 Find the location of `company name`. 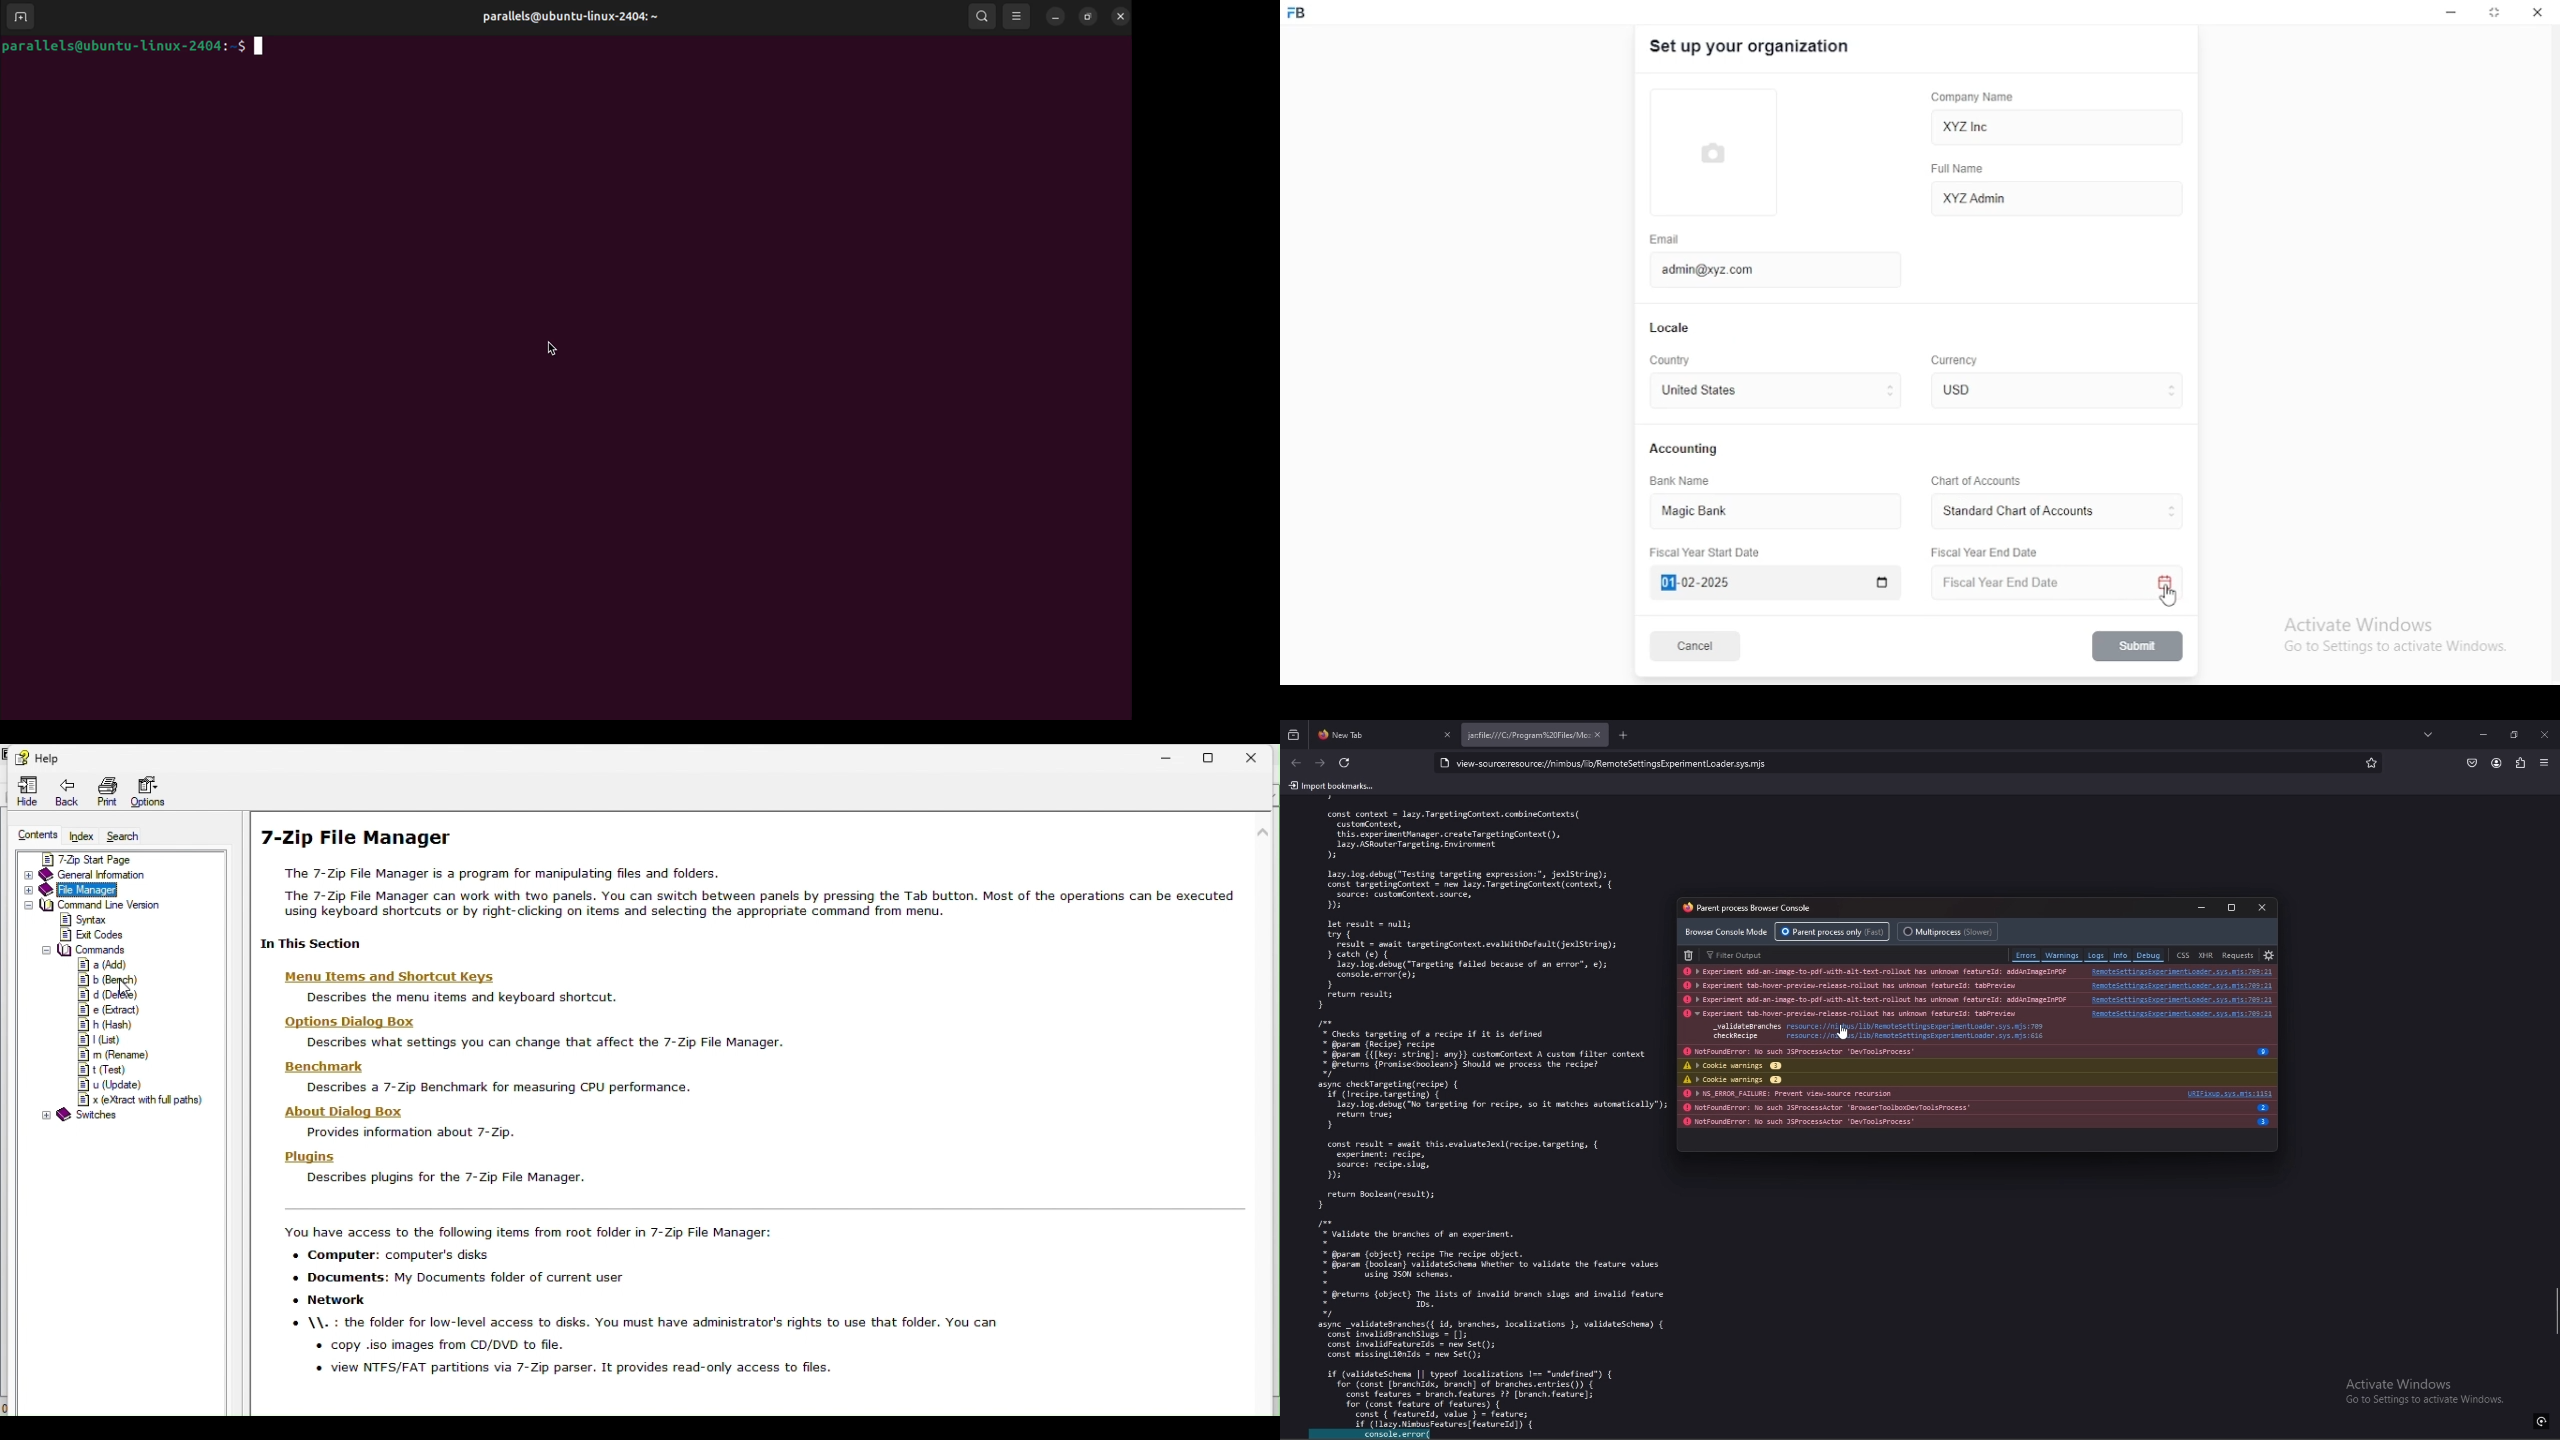

company name is located at coordinates (1972, 97).